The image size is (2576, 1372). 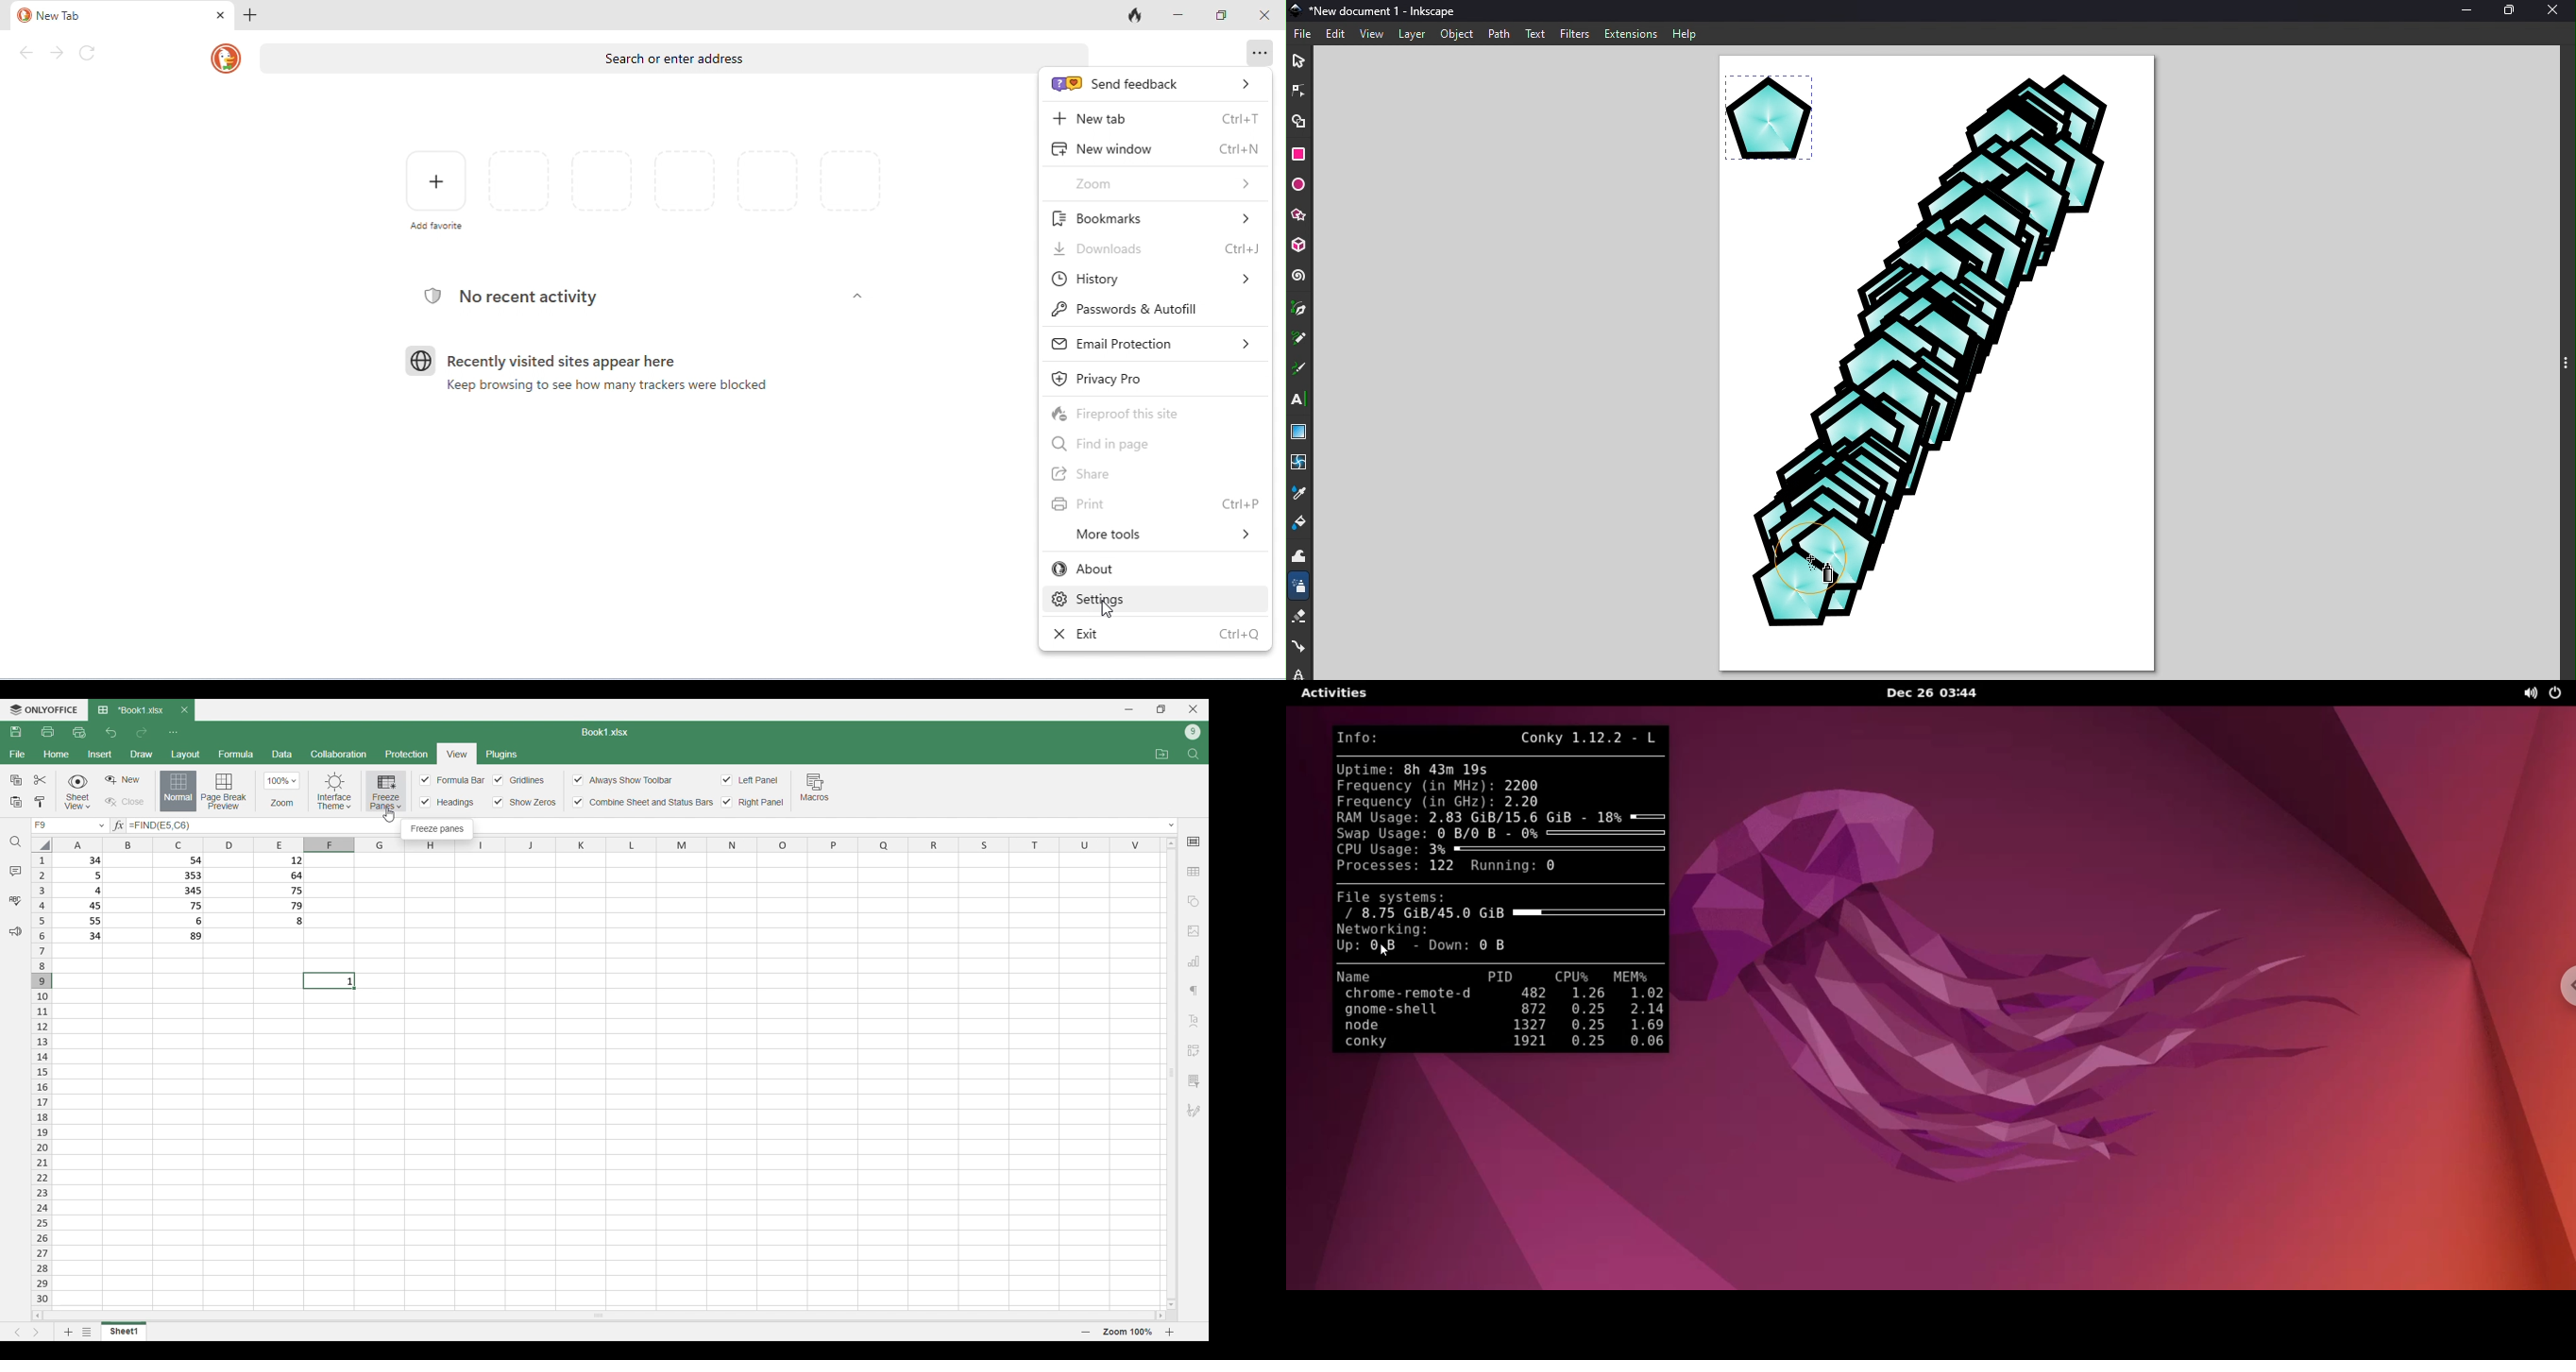 What do you see at coordinates (1155, 569) in the screenshot?
I see `about` at bounding box center [1155, 569].